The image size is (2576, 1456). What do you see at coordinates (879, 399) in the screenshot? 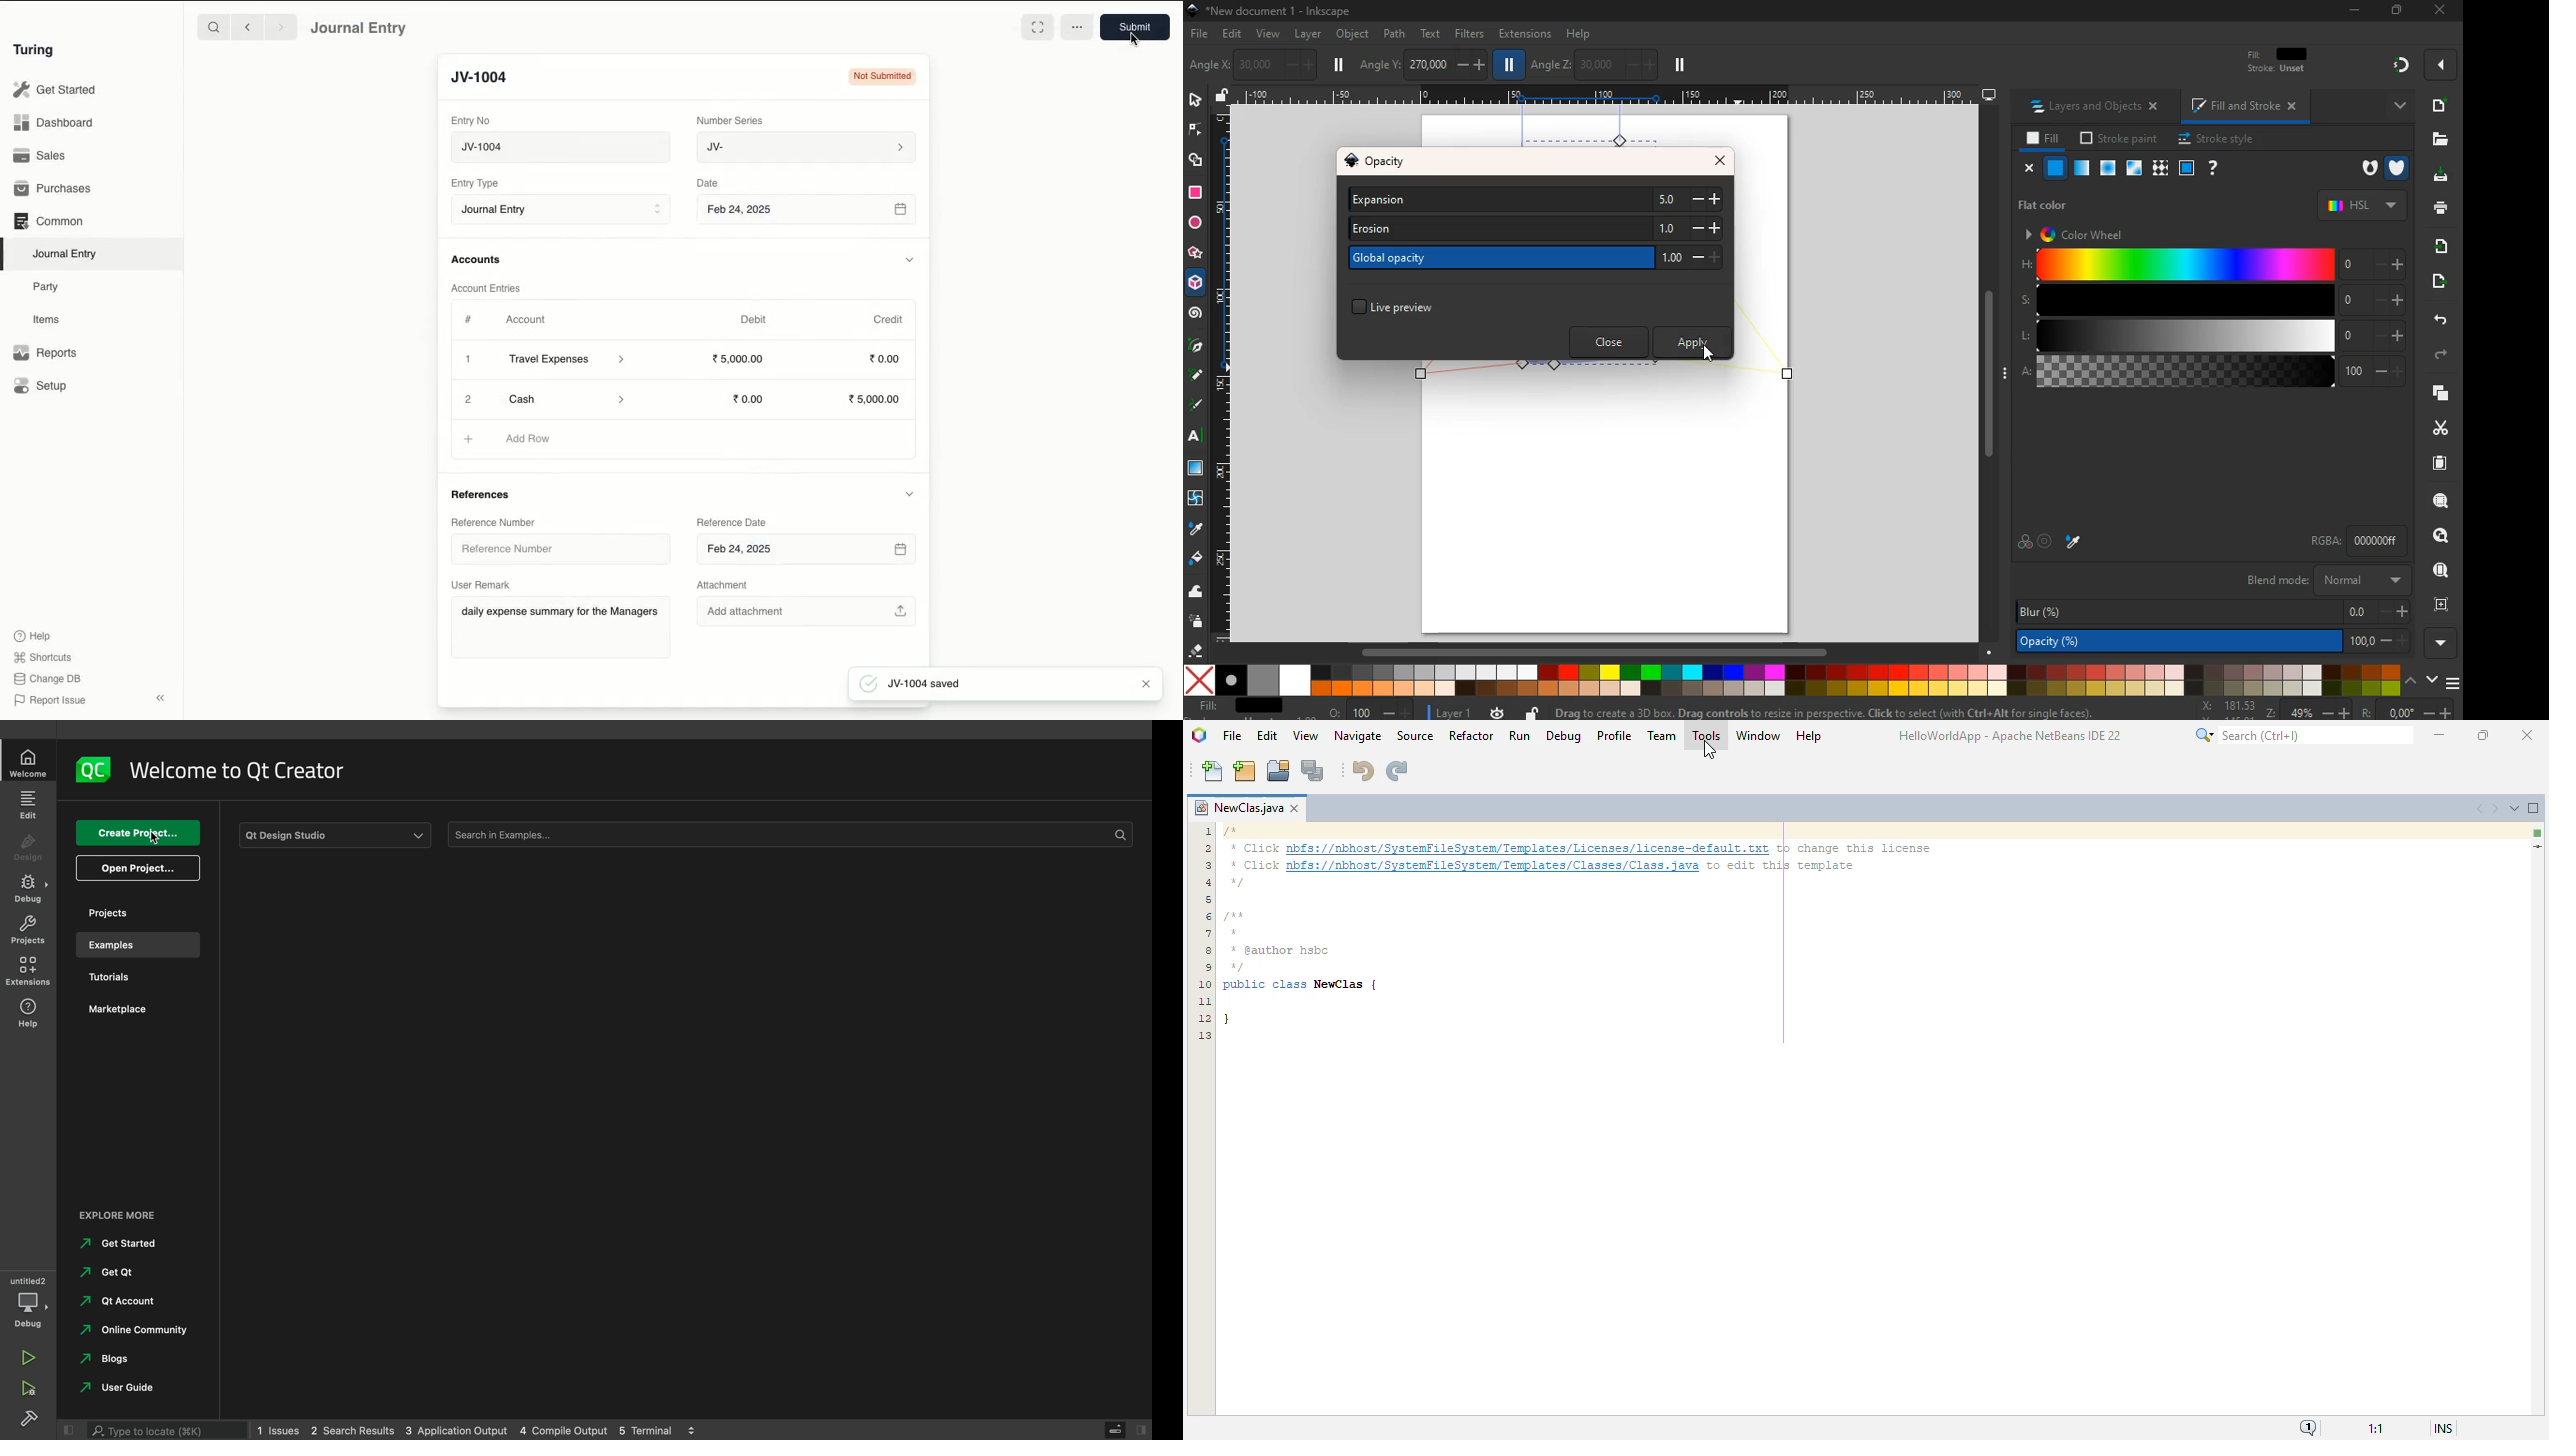
I see `5,000.00` at bounding box center [879, 399].